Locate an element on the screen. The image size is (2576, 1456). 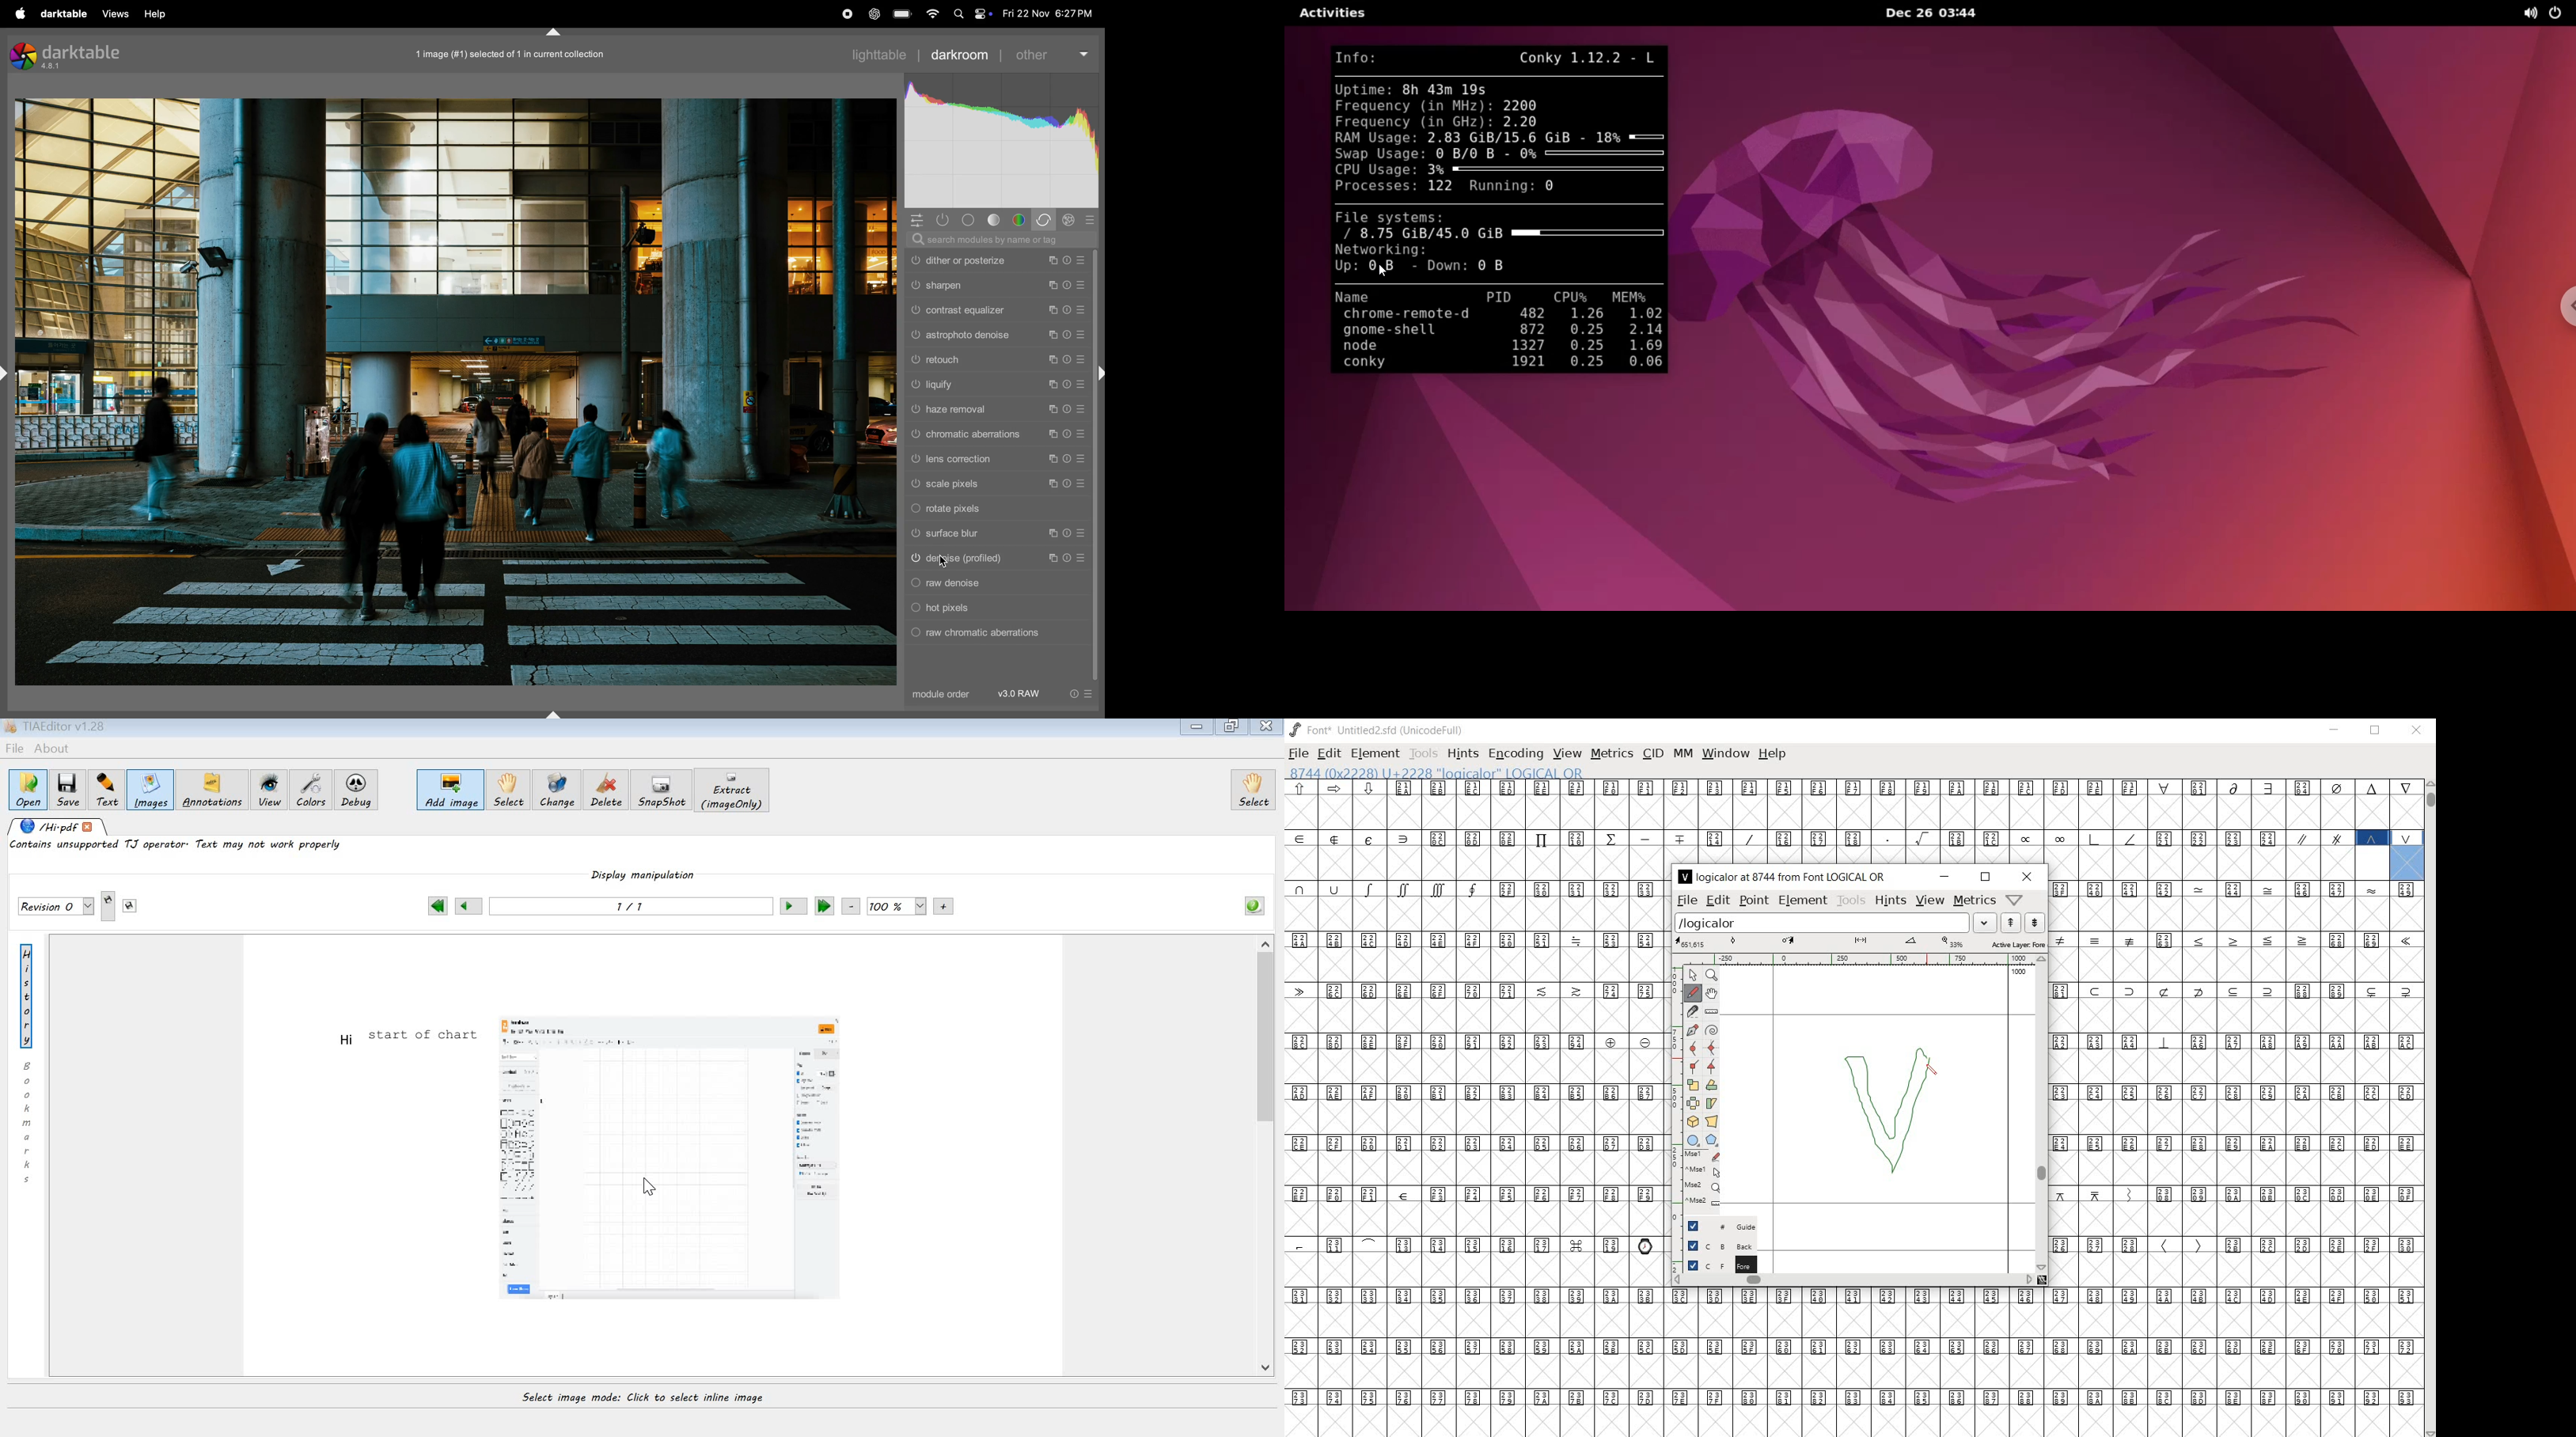
scroll by hand is located at coordinates (1711, 994).